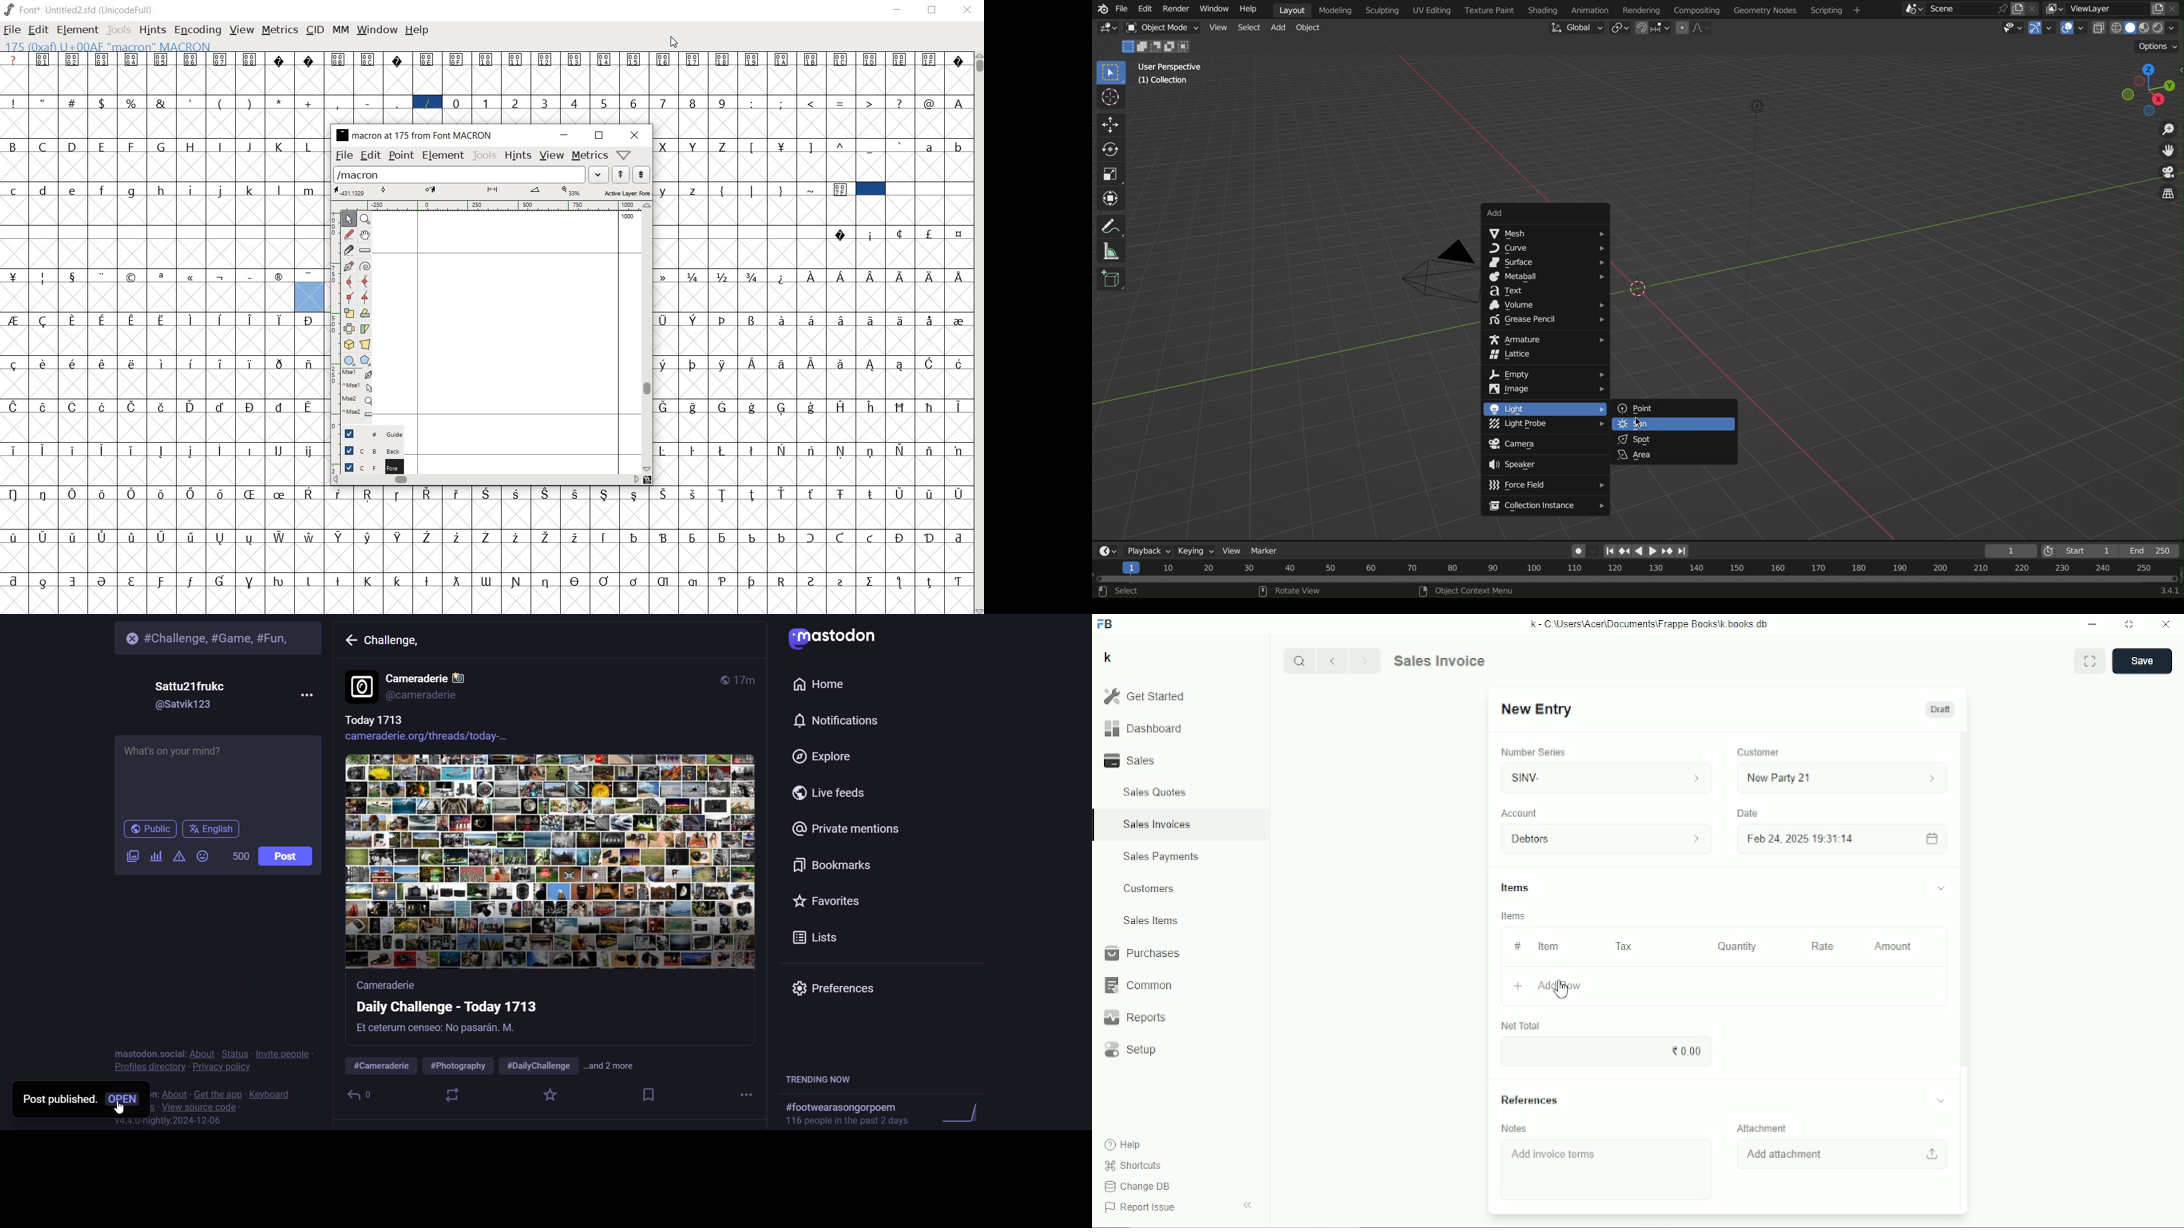 The image size is (2184, 1232). Describe the element at coordinates (841, 493) in the screenshot. I see `Symbol` at that location.